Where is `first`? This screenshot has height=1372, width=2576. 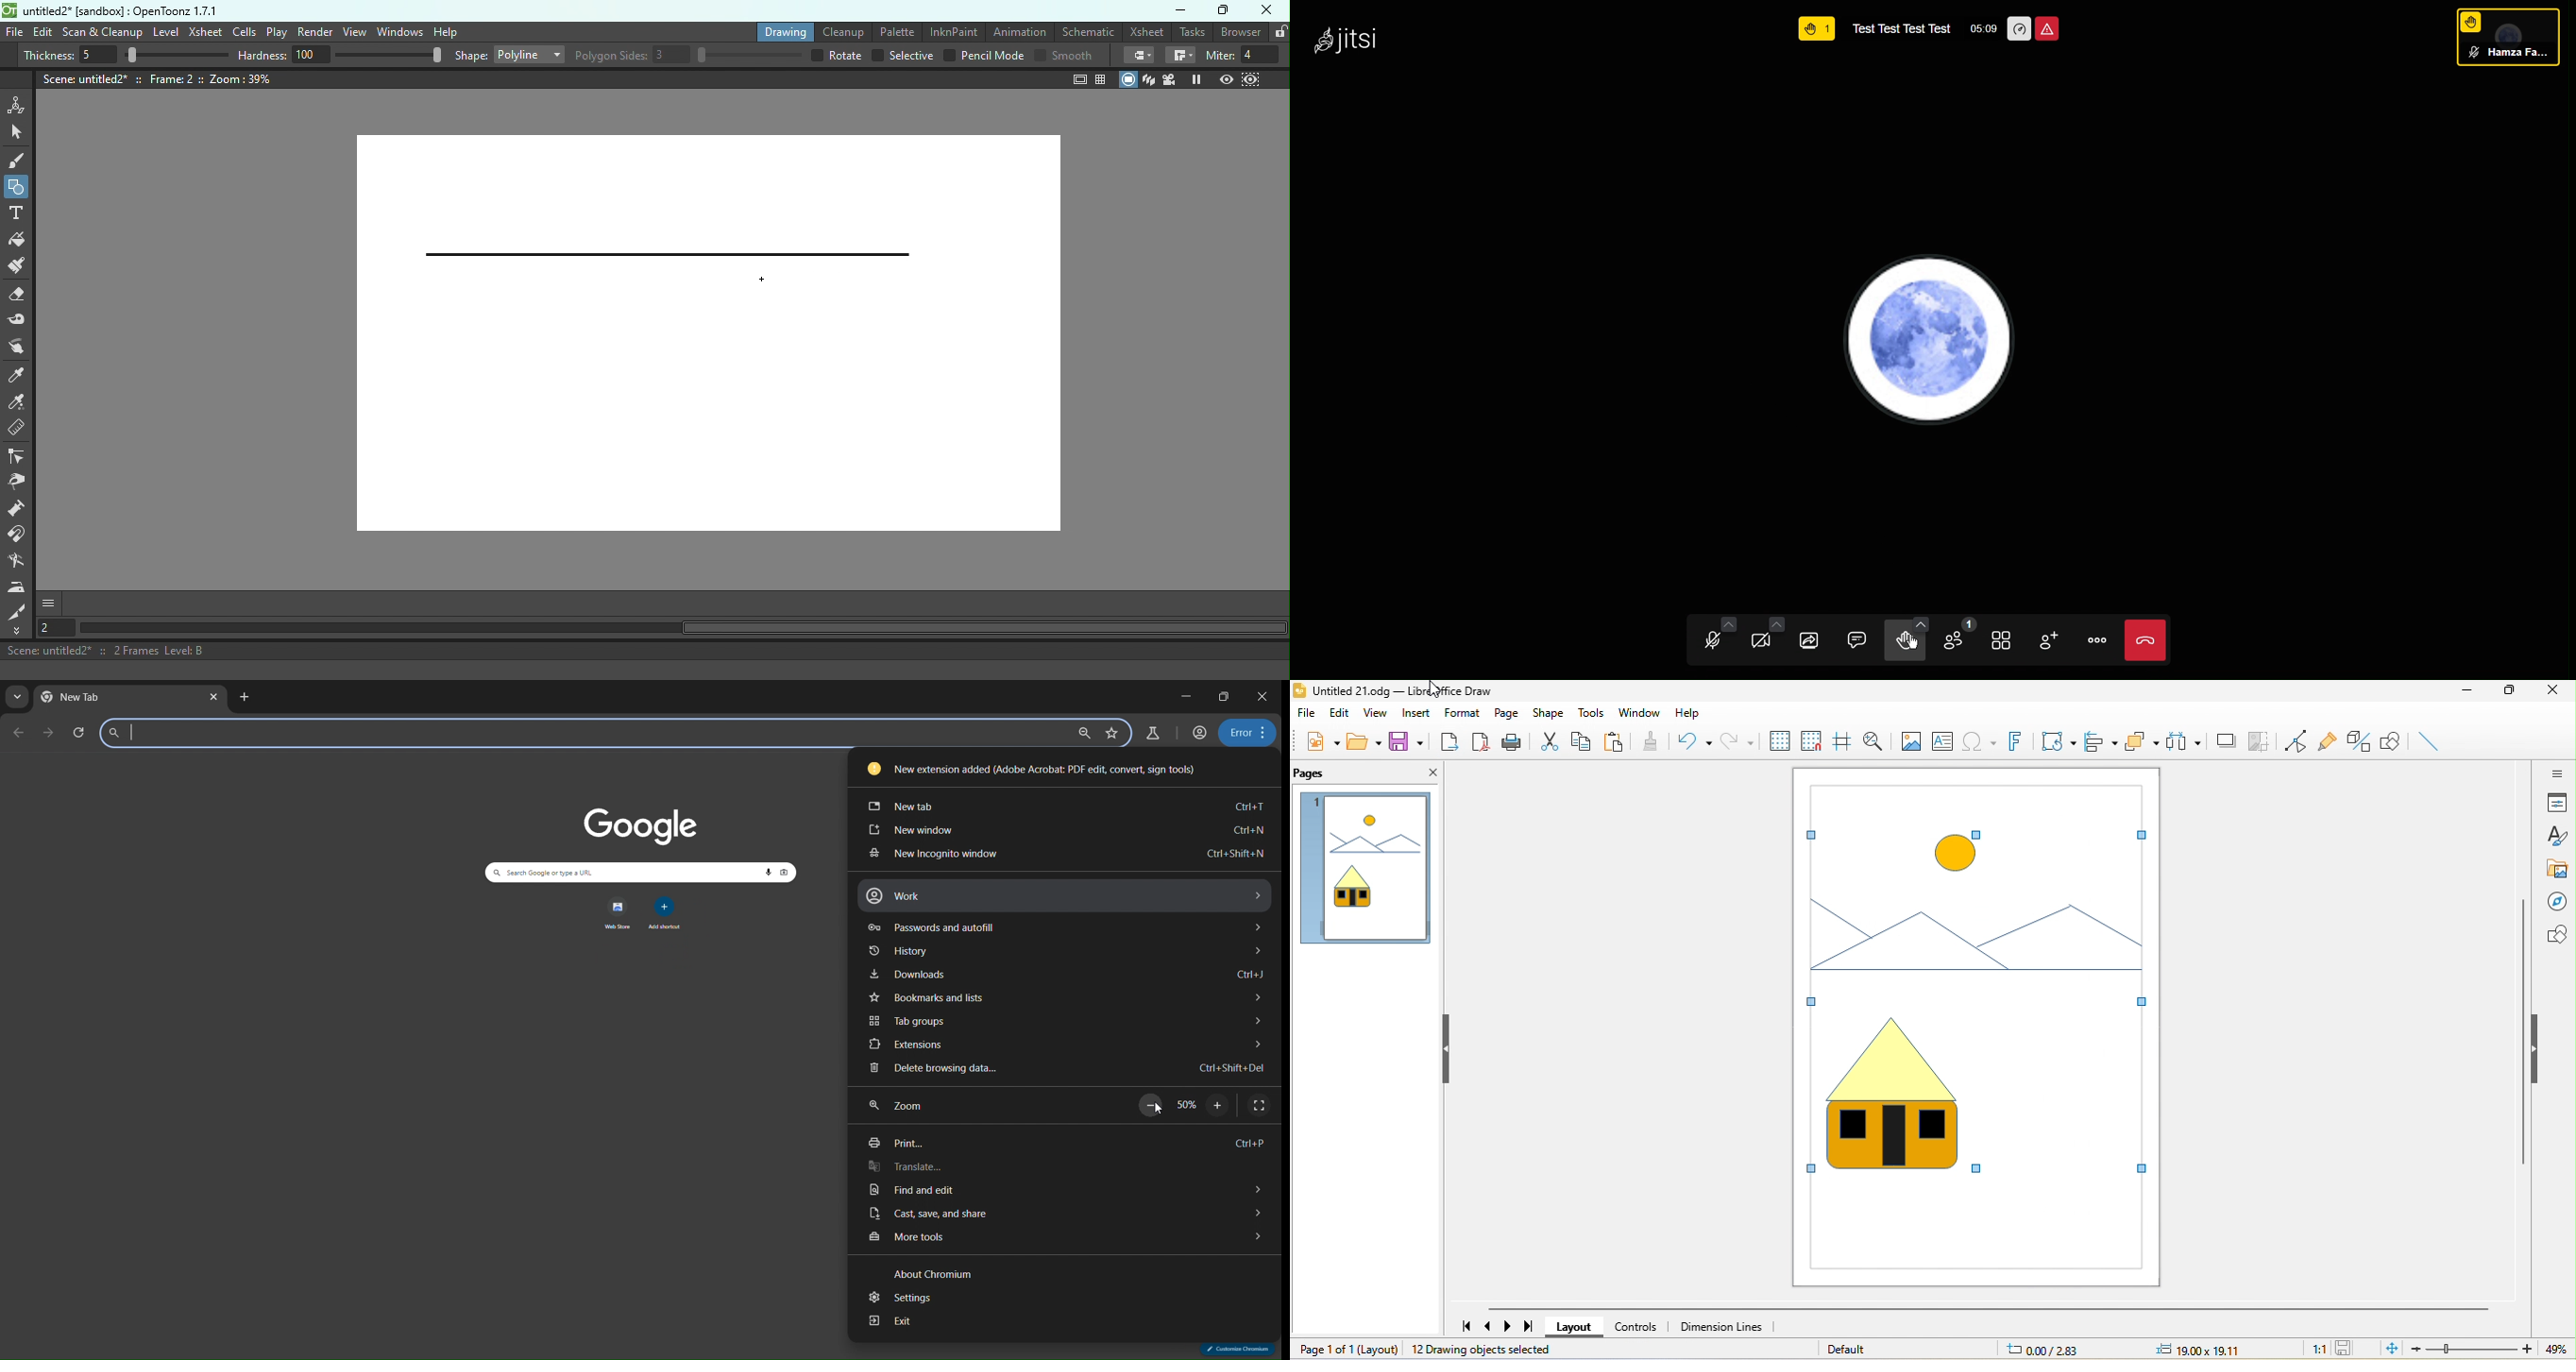 first is located at coordinates (1461, 1322).